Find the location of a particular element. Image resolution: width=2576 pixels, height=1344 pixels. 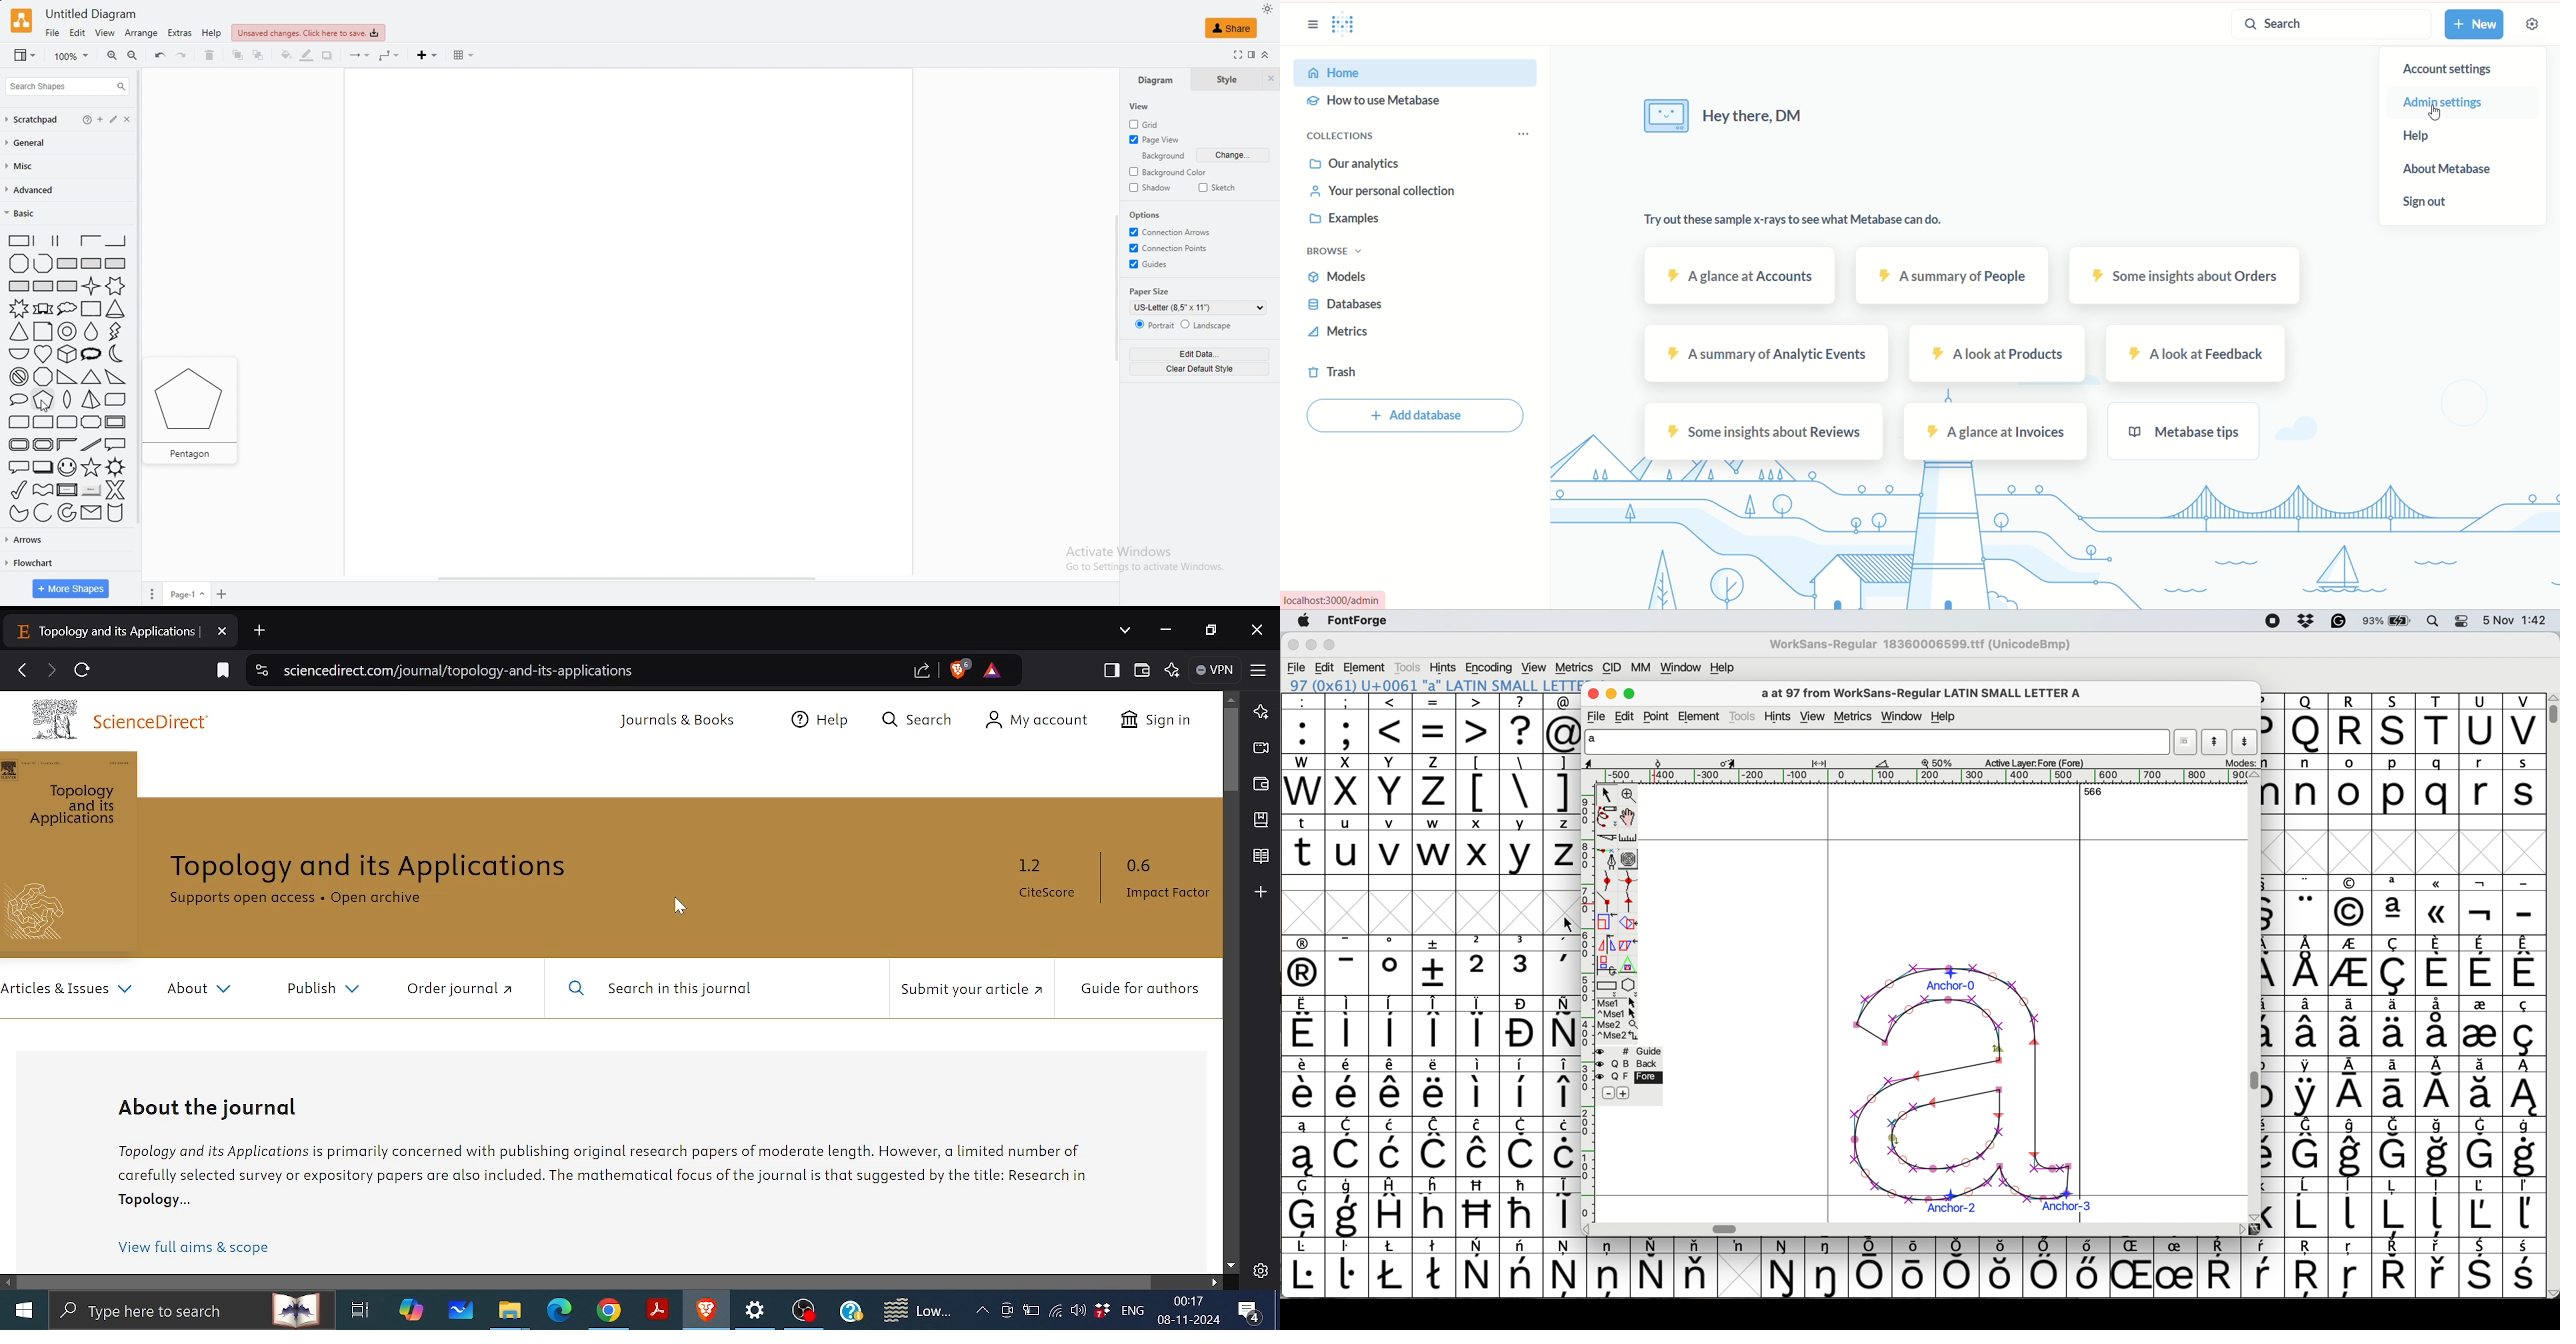

partial rectangle is located at coordinates (65, 241).